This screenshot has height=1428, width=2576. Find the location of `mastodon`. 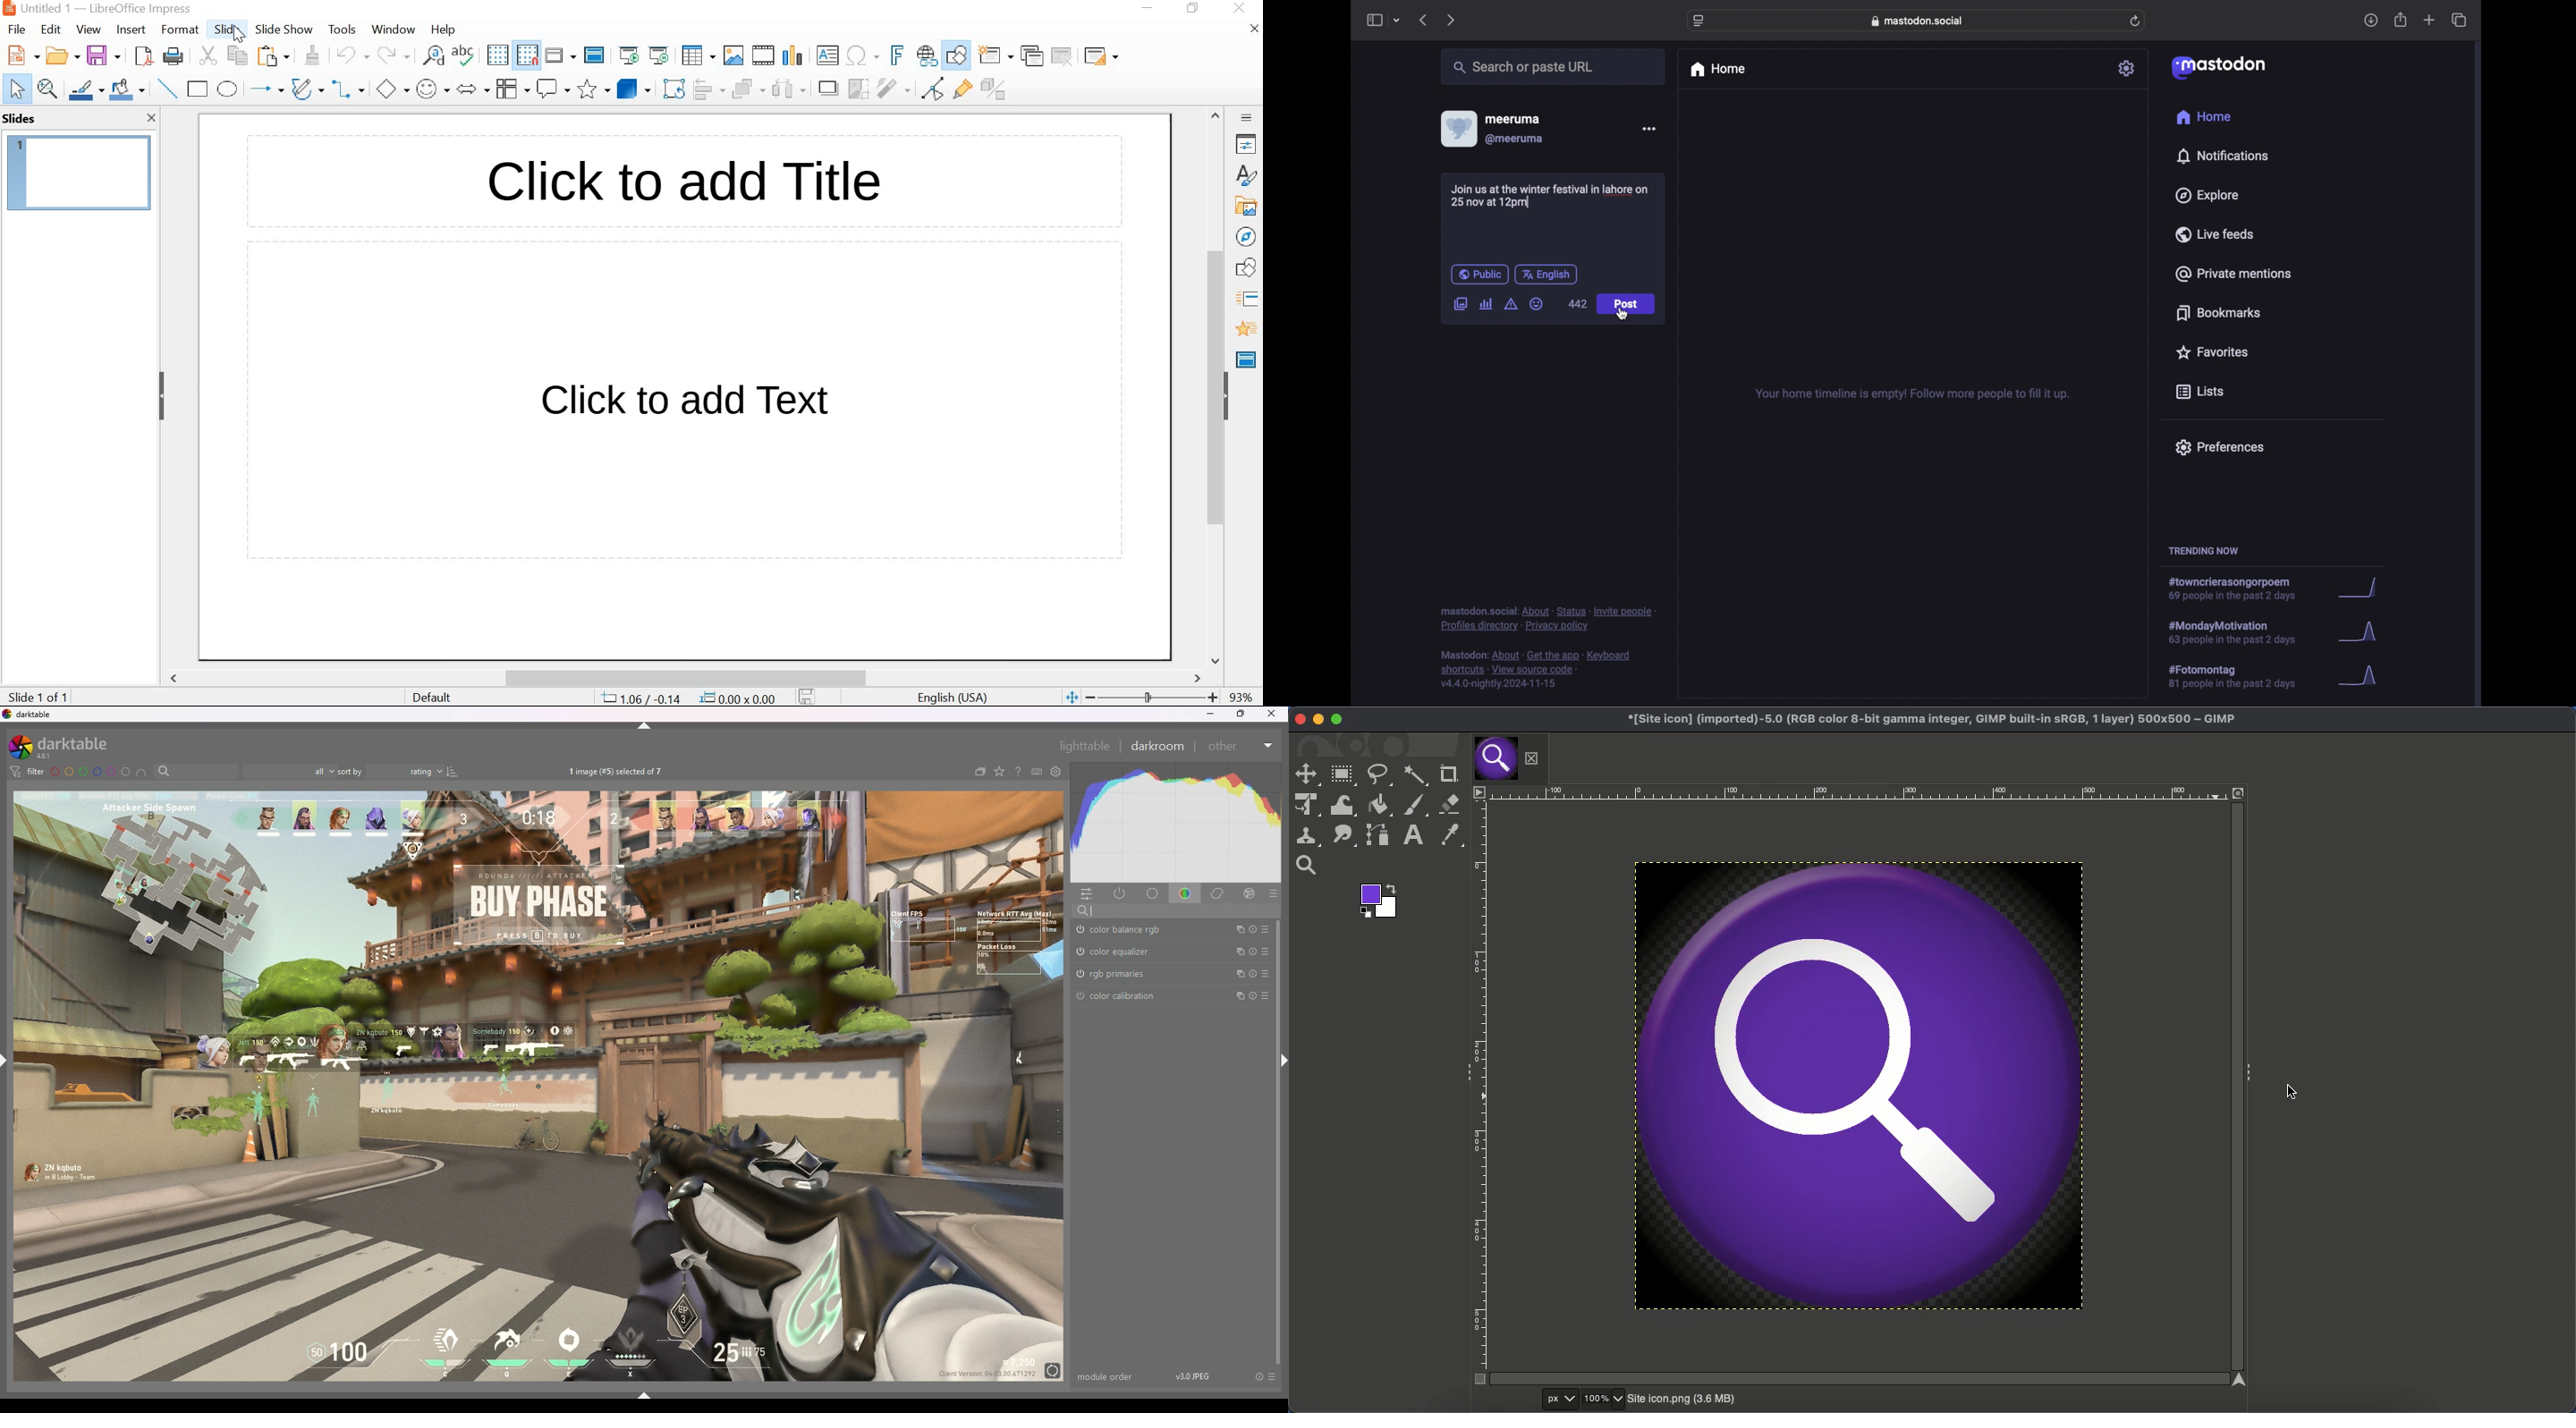

mastodon is located at coordinates (2217, 67).